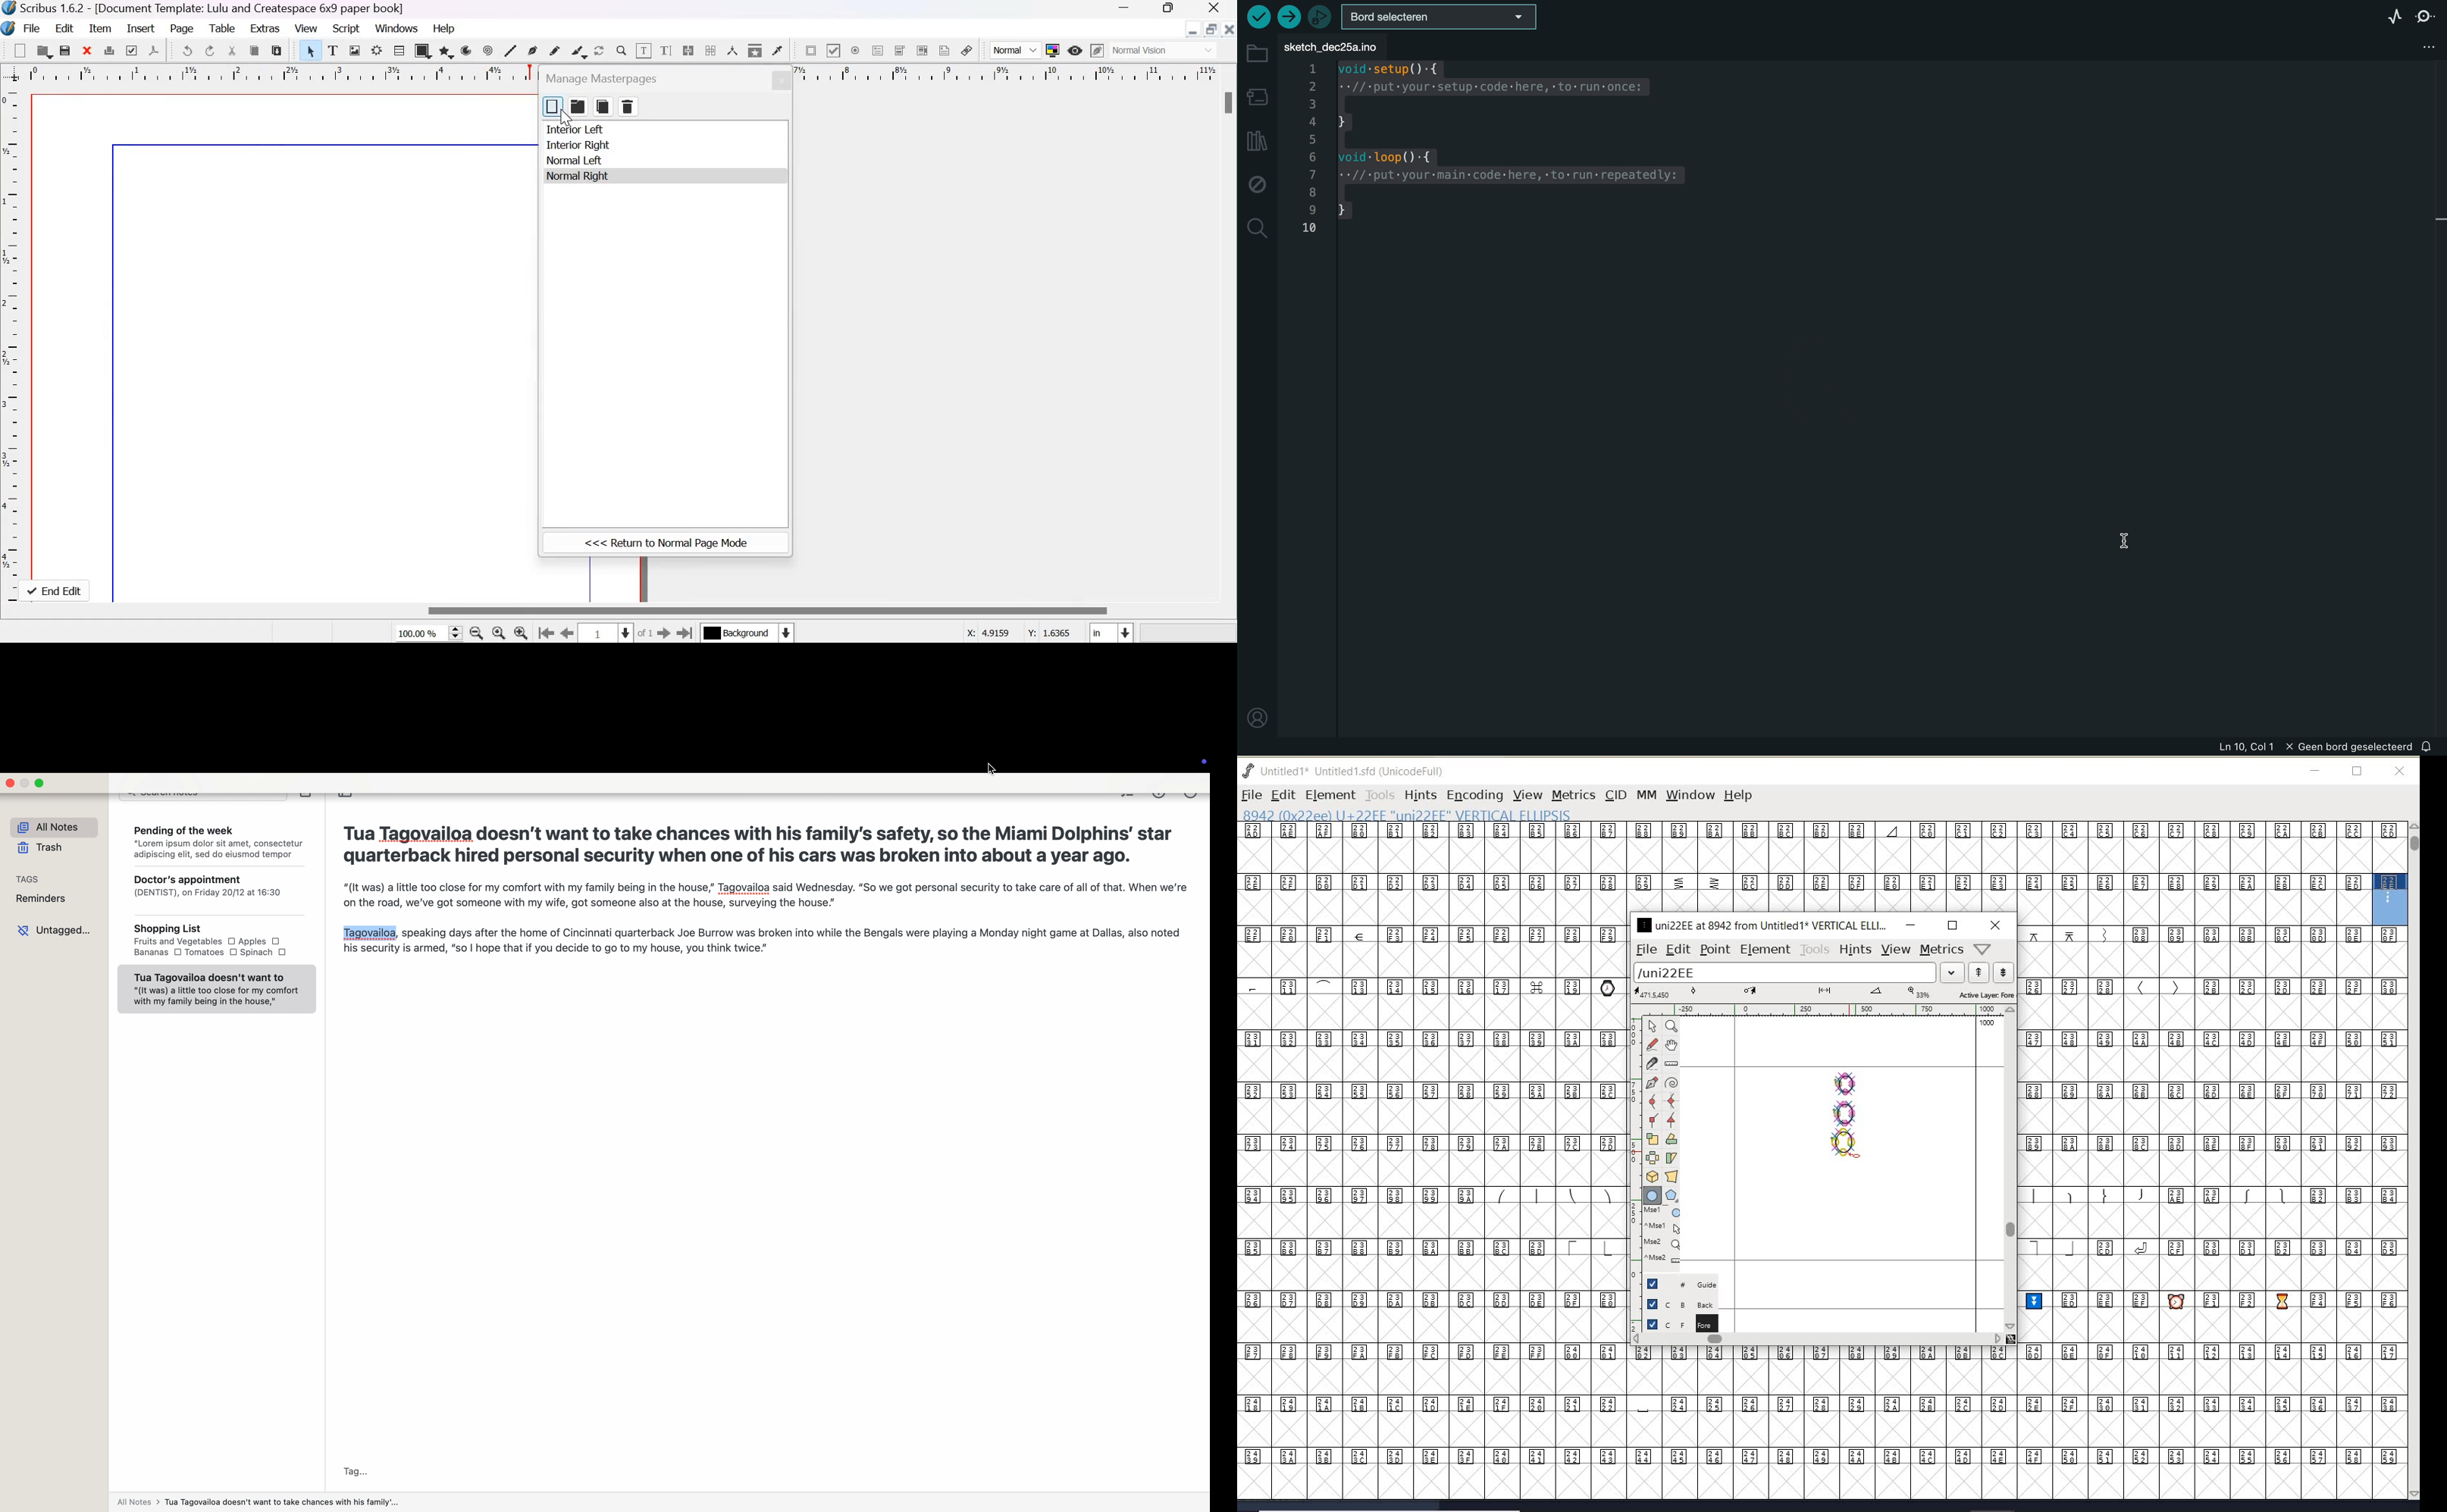  Describe the element at coordinates (1420, 795) in the screenshot. I see `HINTS` at that location.